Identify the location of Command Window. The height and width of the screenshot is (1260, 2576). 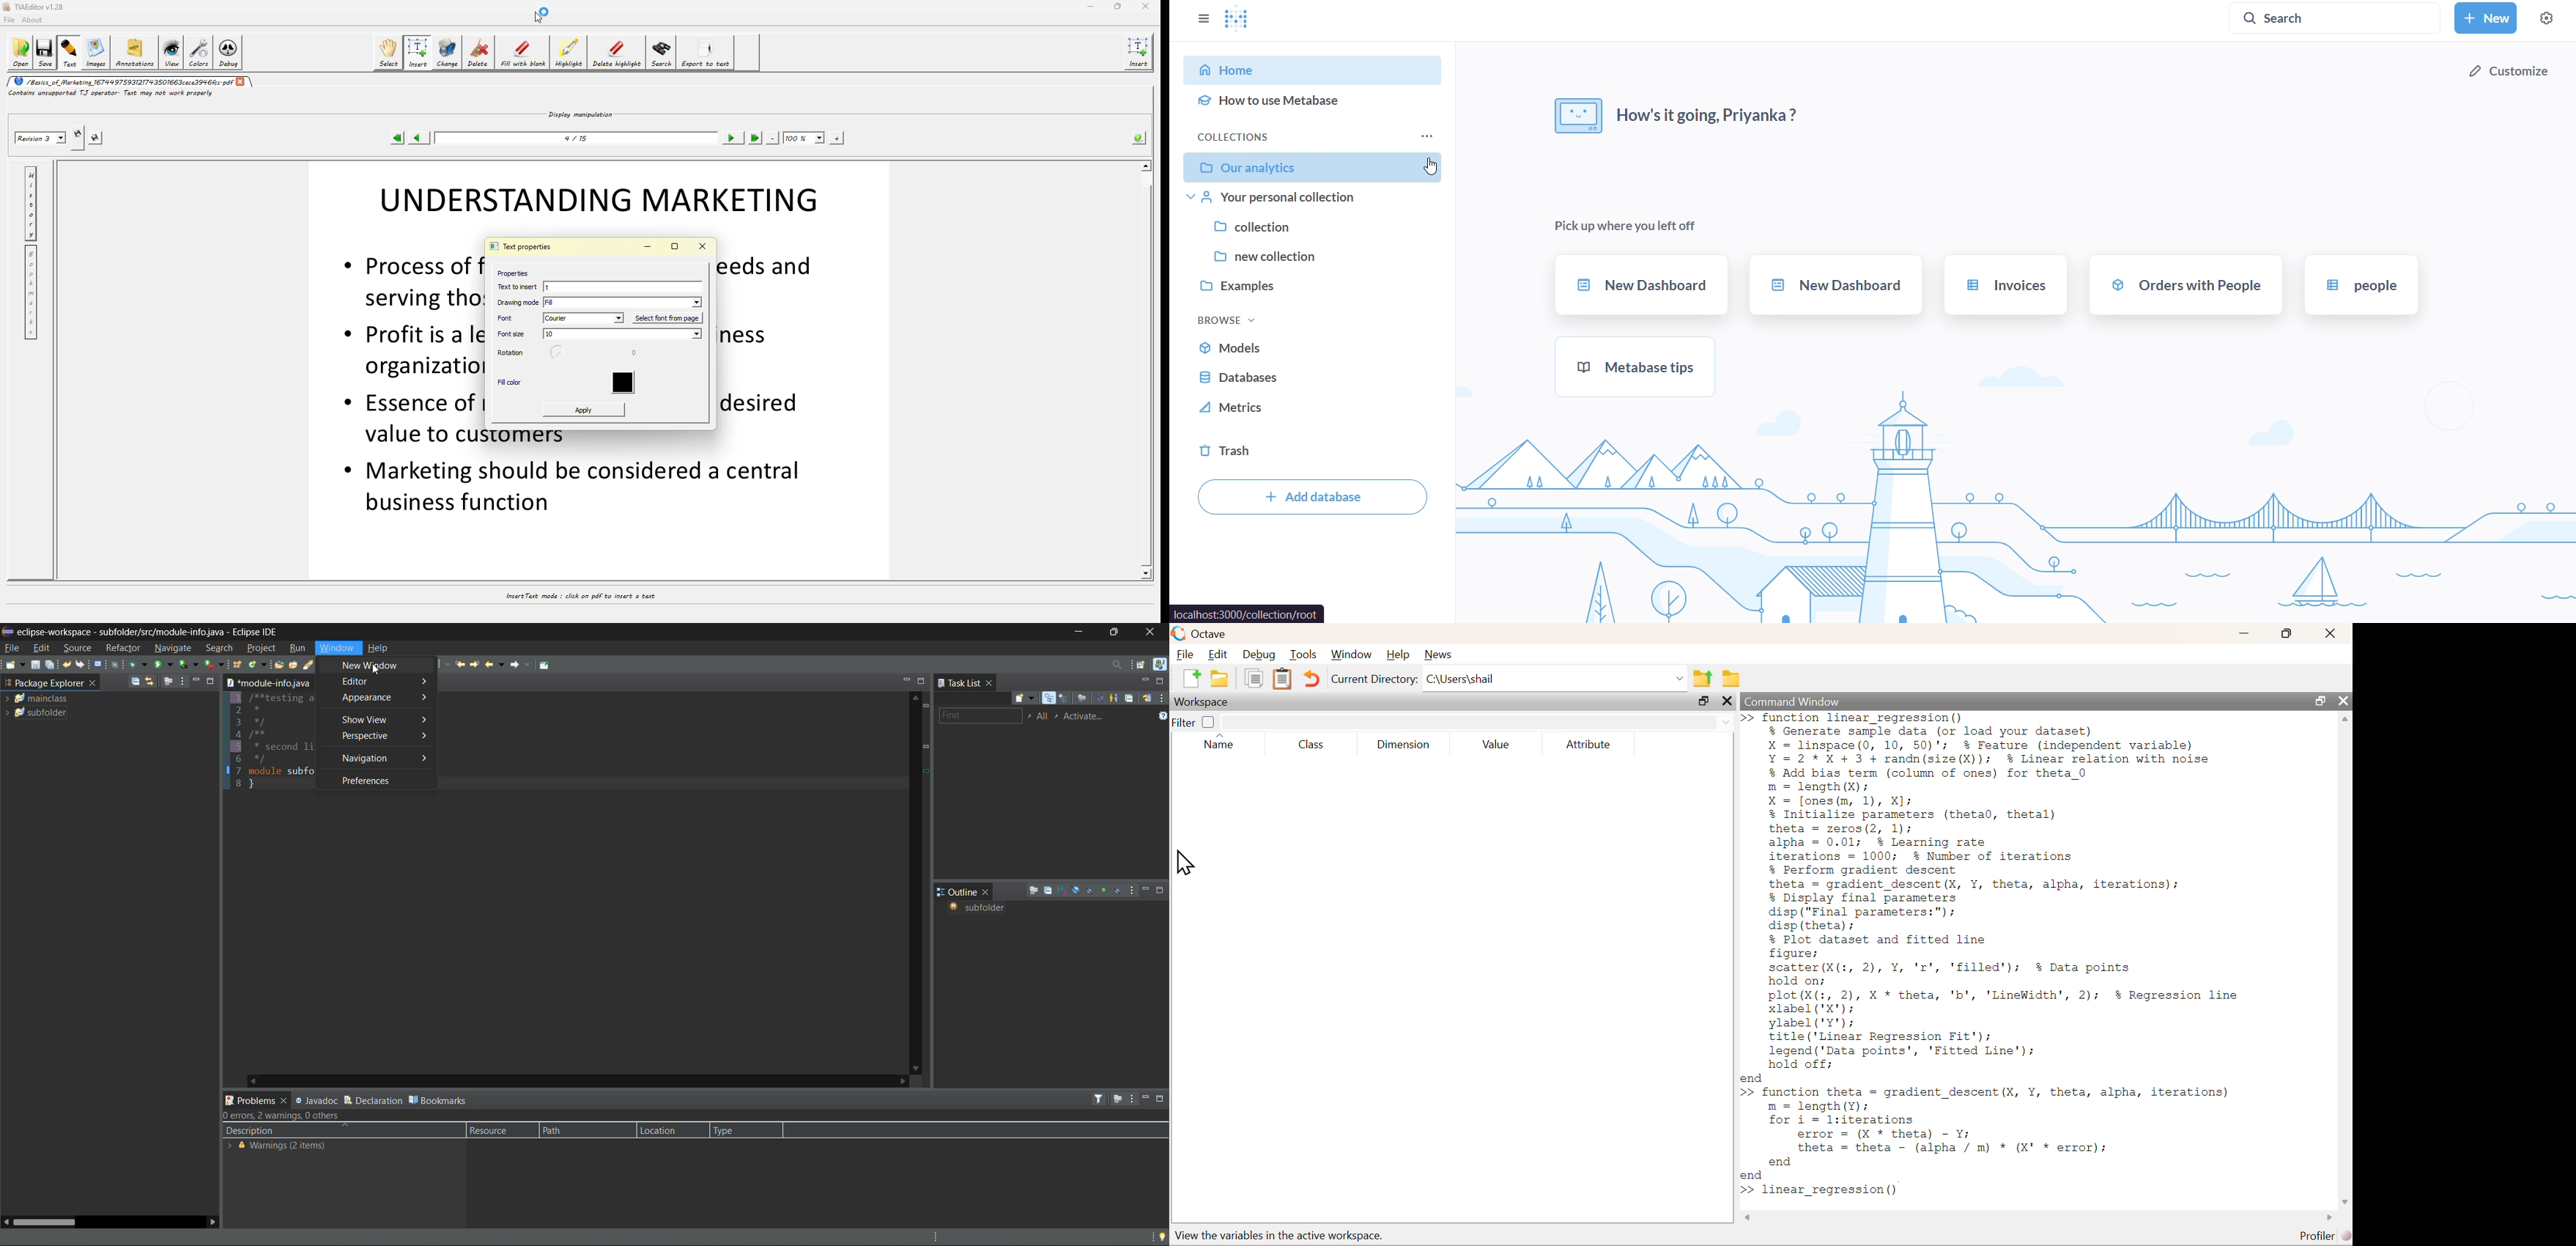
(1793, 701).